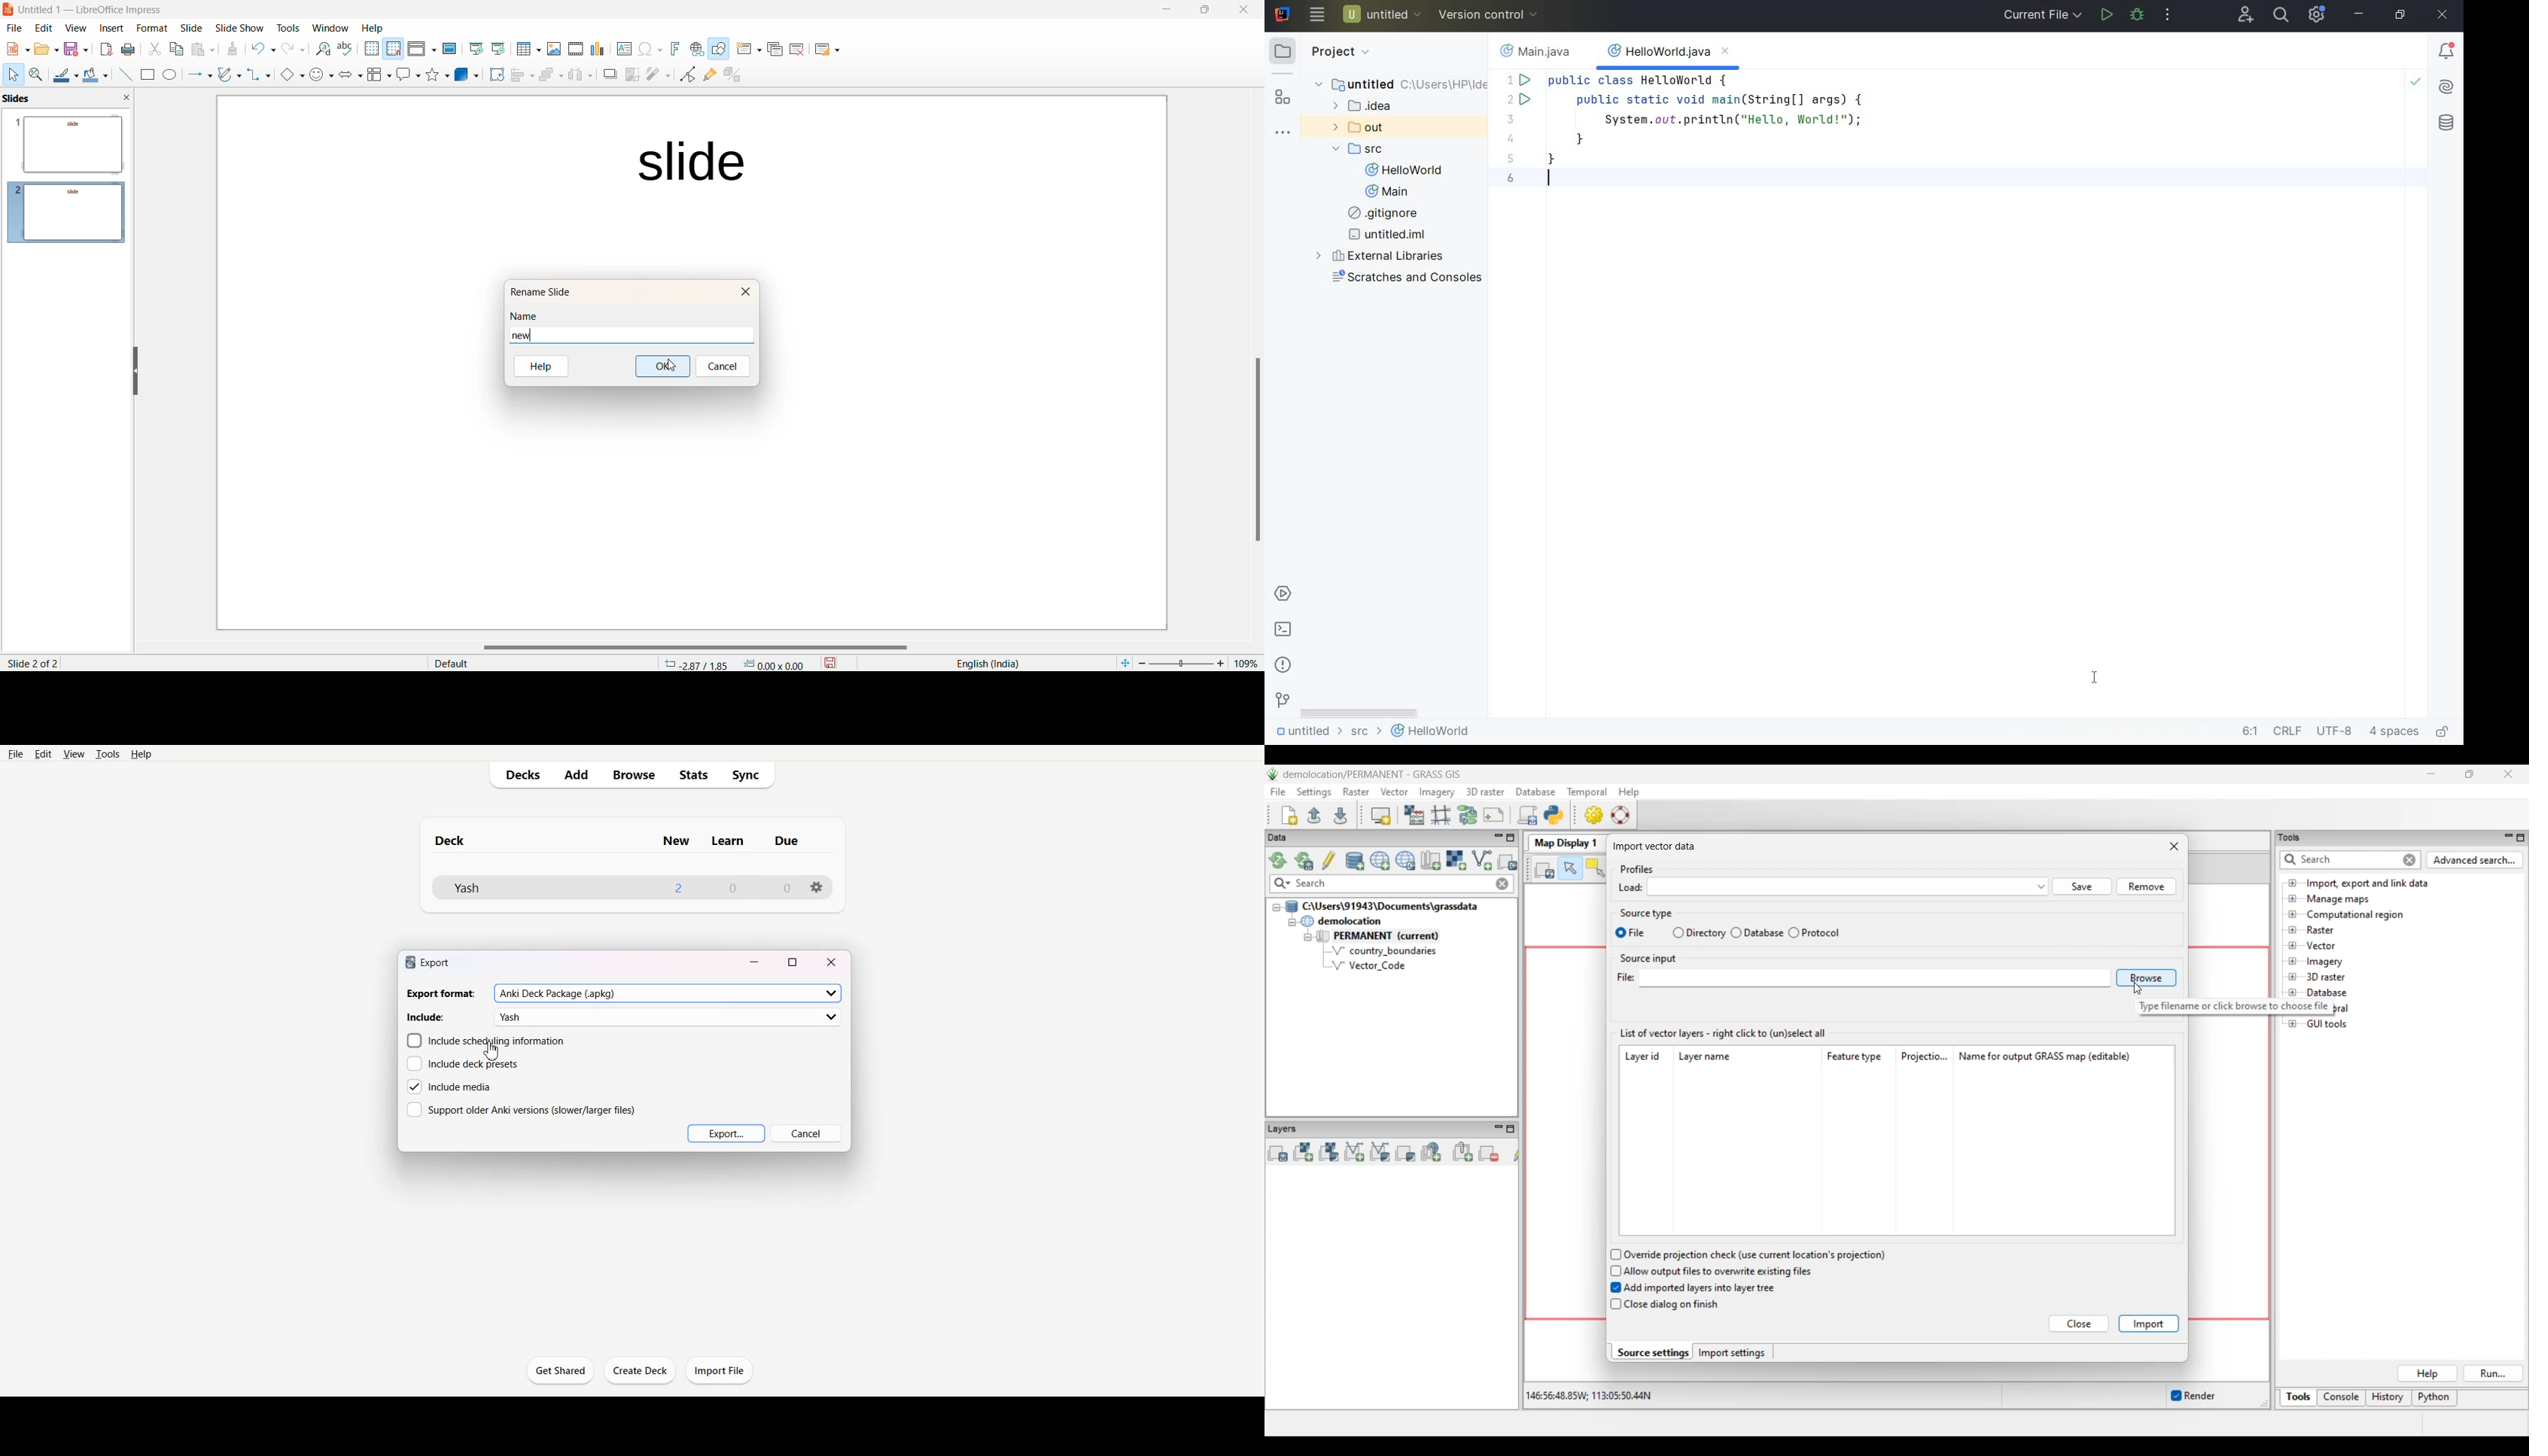 This screenshot has width=2548, height=1456. I want to click on Flow chart, so click(377, 75).